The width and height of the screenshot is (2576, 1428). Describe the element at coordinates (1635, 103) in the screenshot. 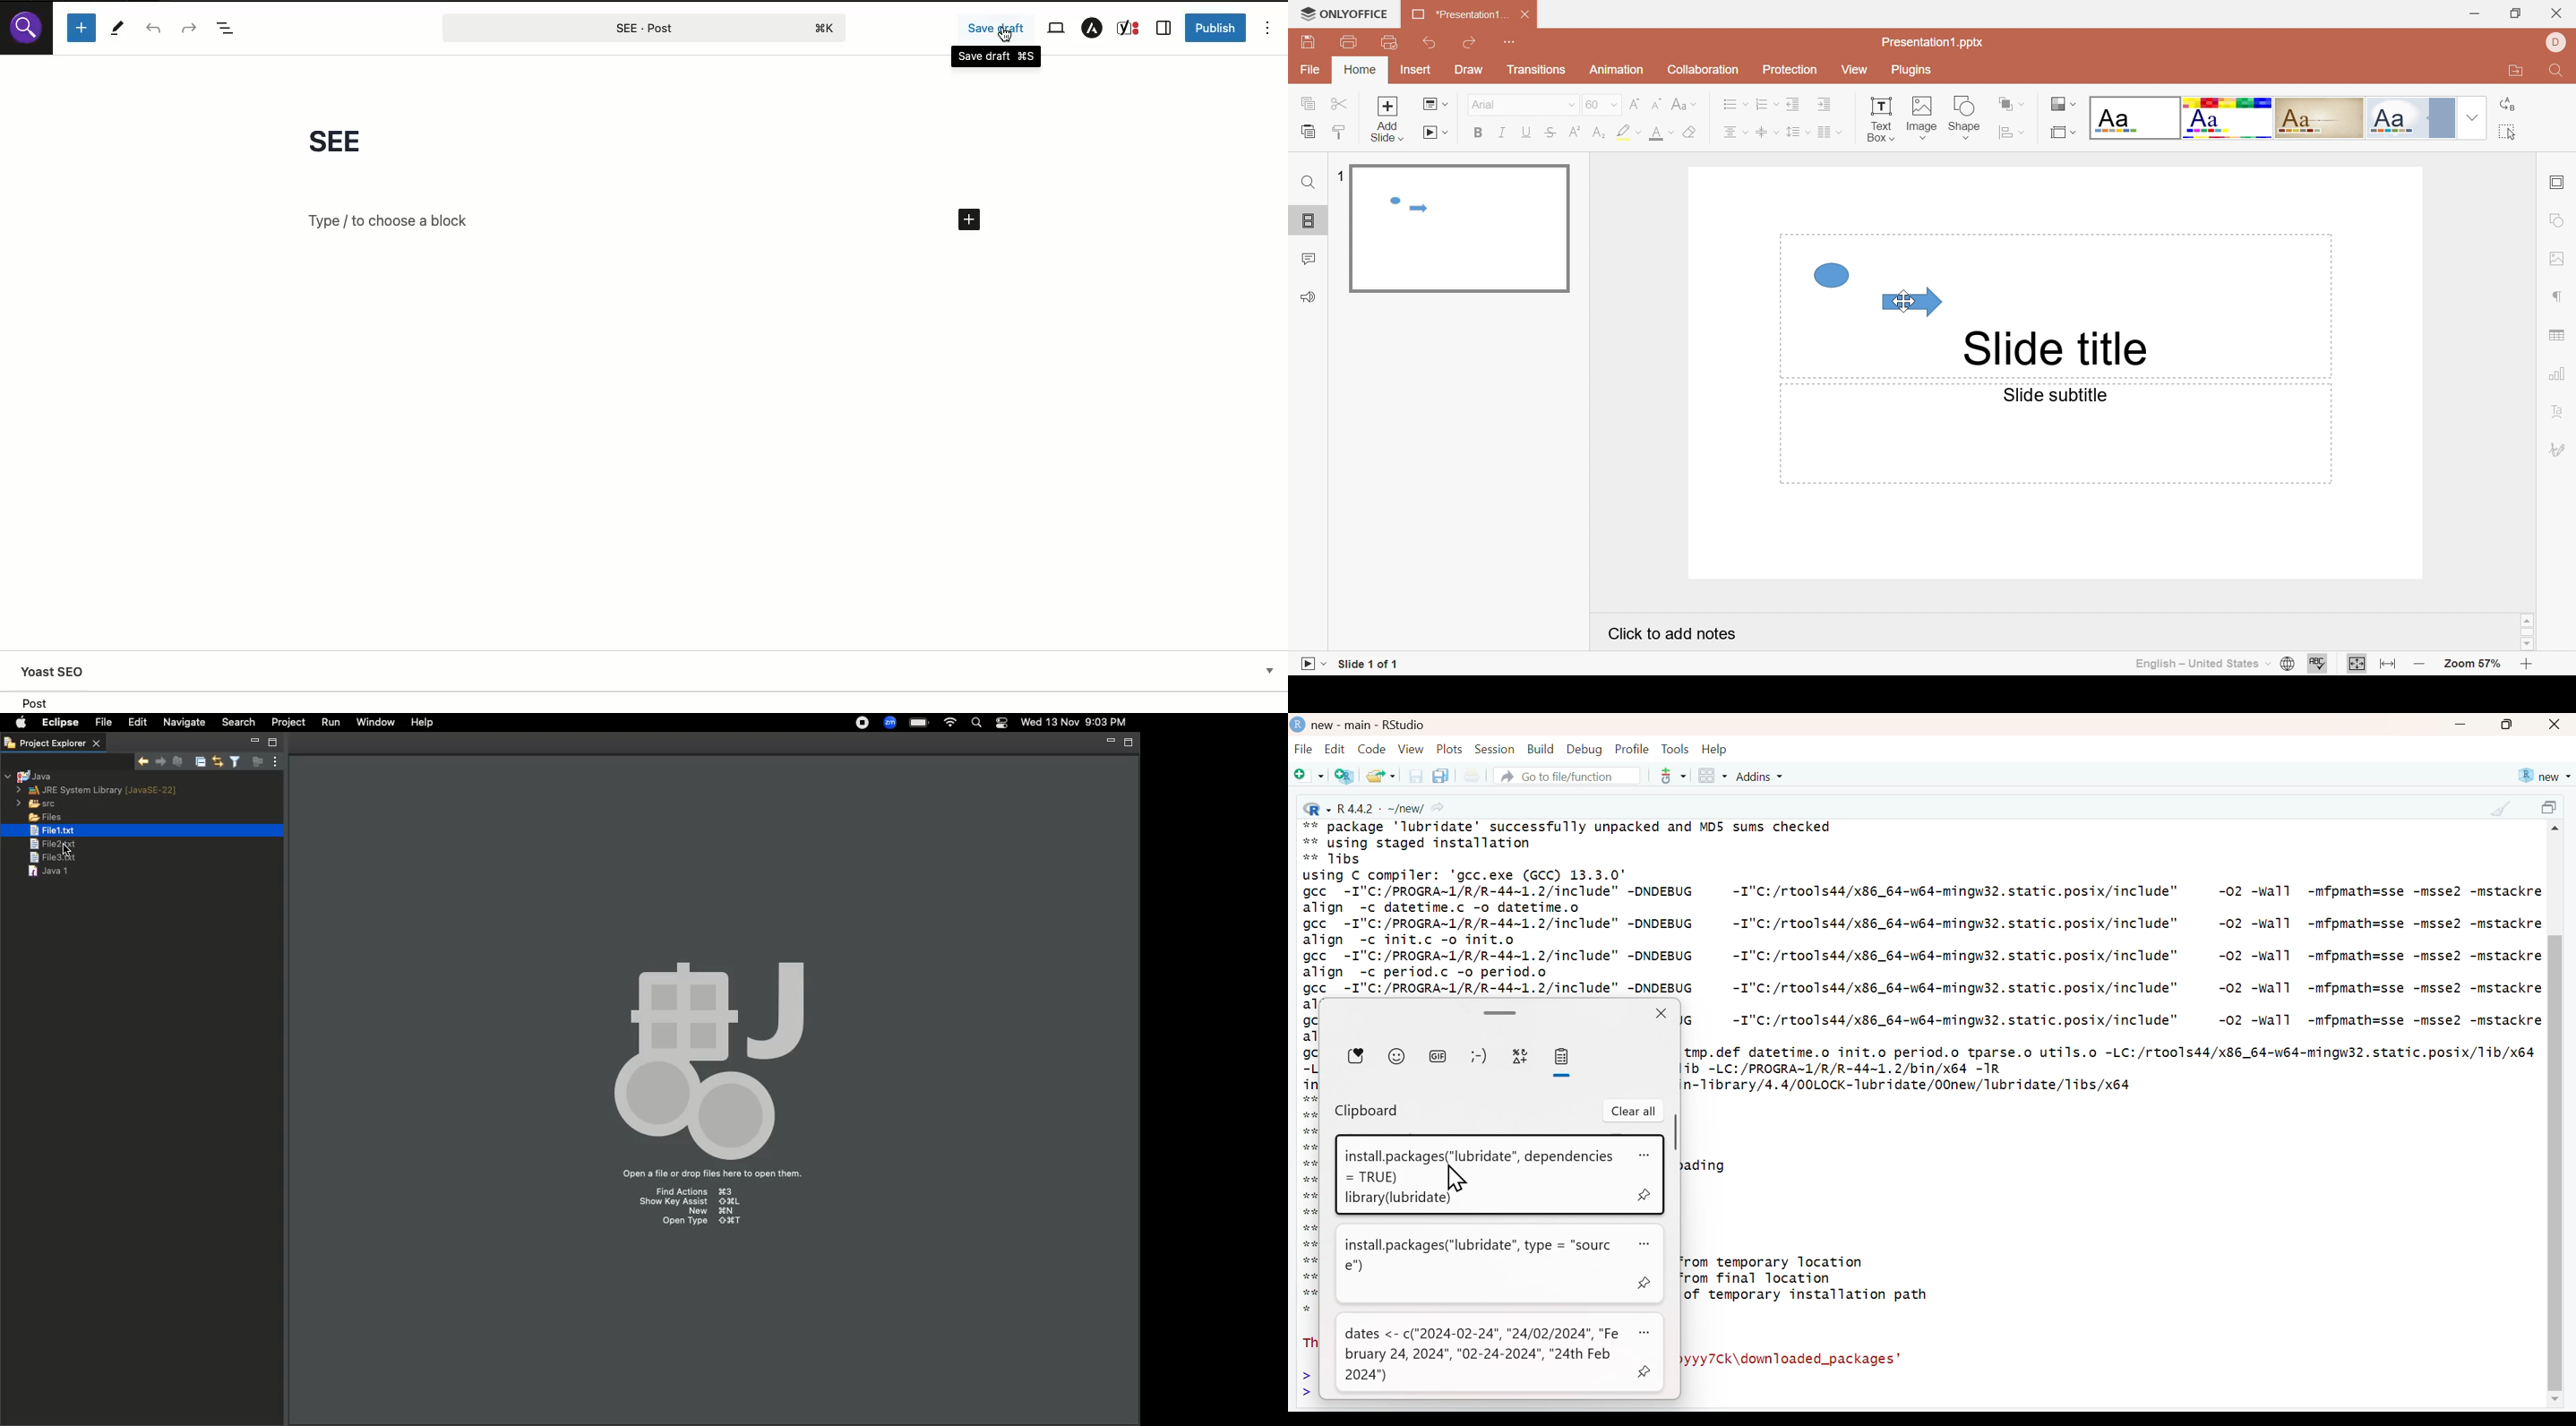

I see `Increment font size` at that location.